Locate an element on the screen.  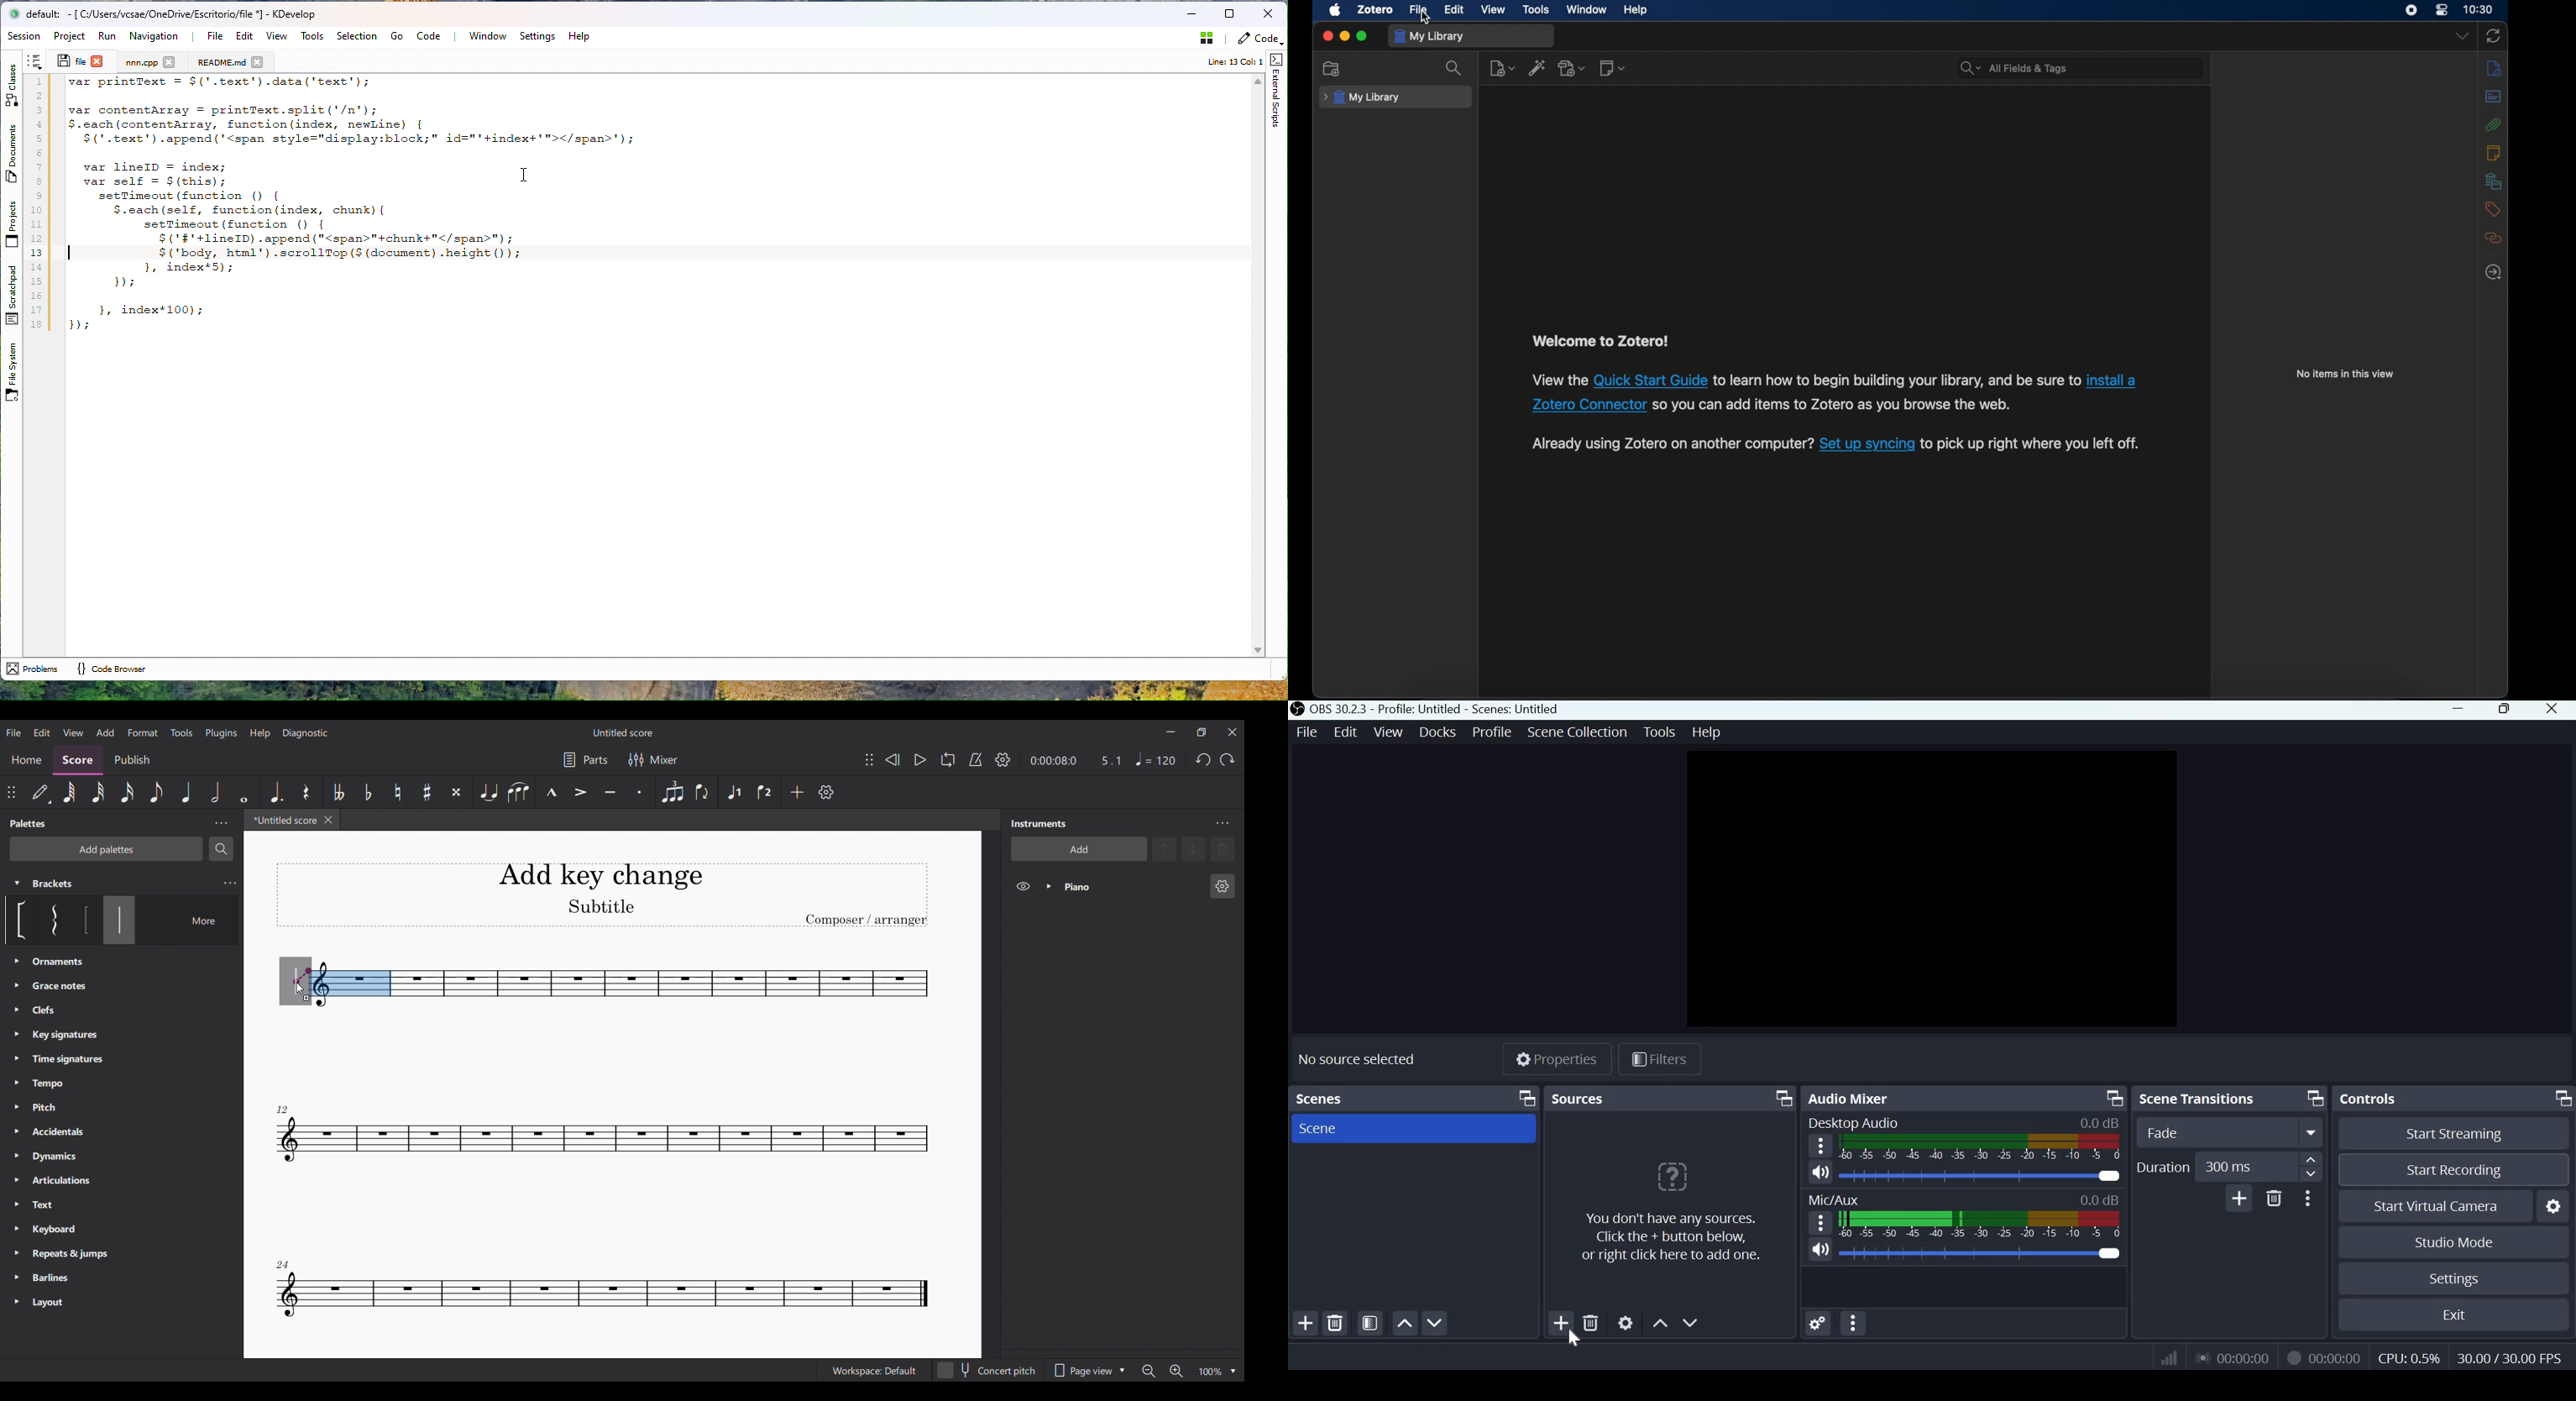
help is located at coordinates (1708, 731).